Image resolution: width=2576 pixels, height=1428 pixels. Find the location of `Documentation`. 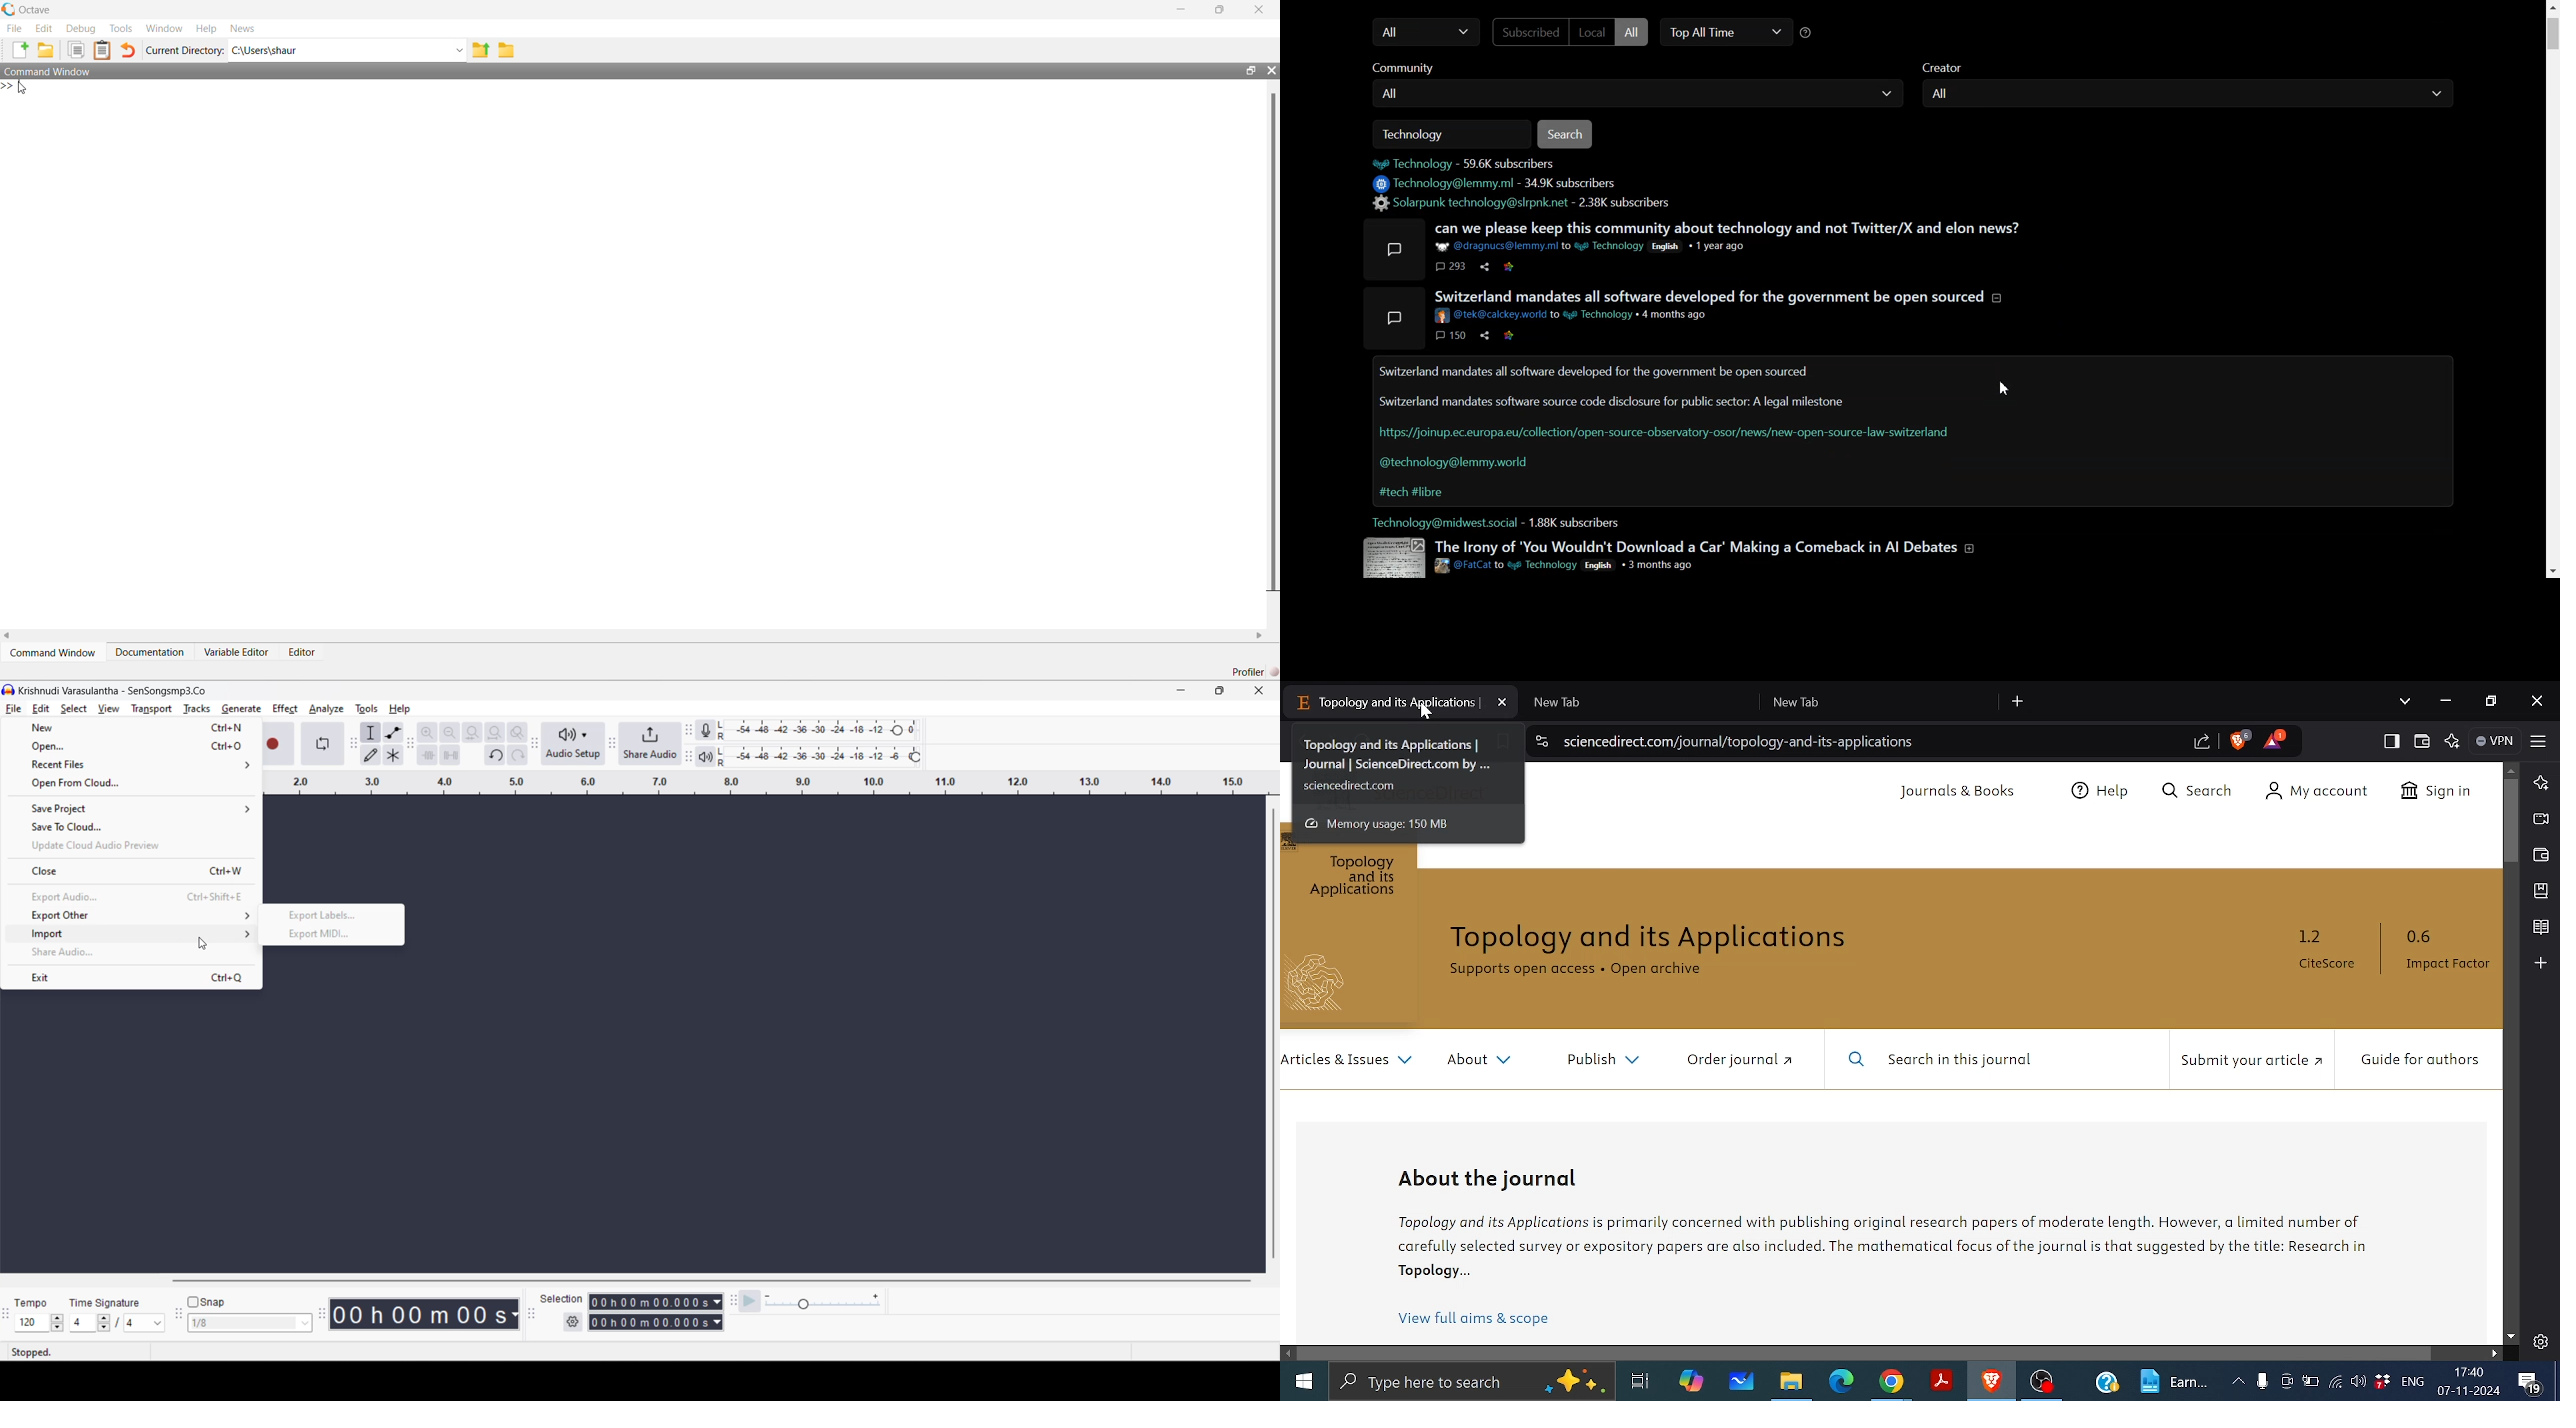

Documentation is located at coordinates (150, 652).